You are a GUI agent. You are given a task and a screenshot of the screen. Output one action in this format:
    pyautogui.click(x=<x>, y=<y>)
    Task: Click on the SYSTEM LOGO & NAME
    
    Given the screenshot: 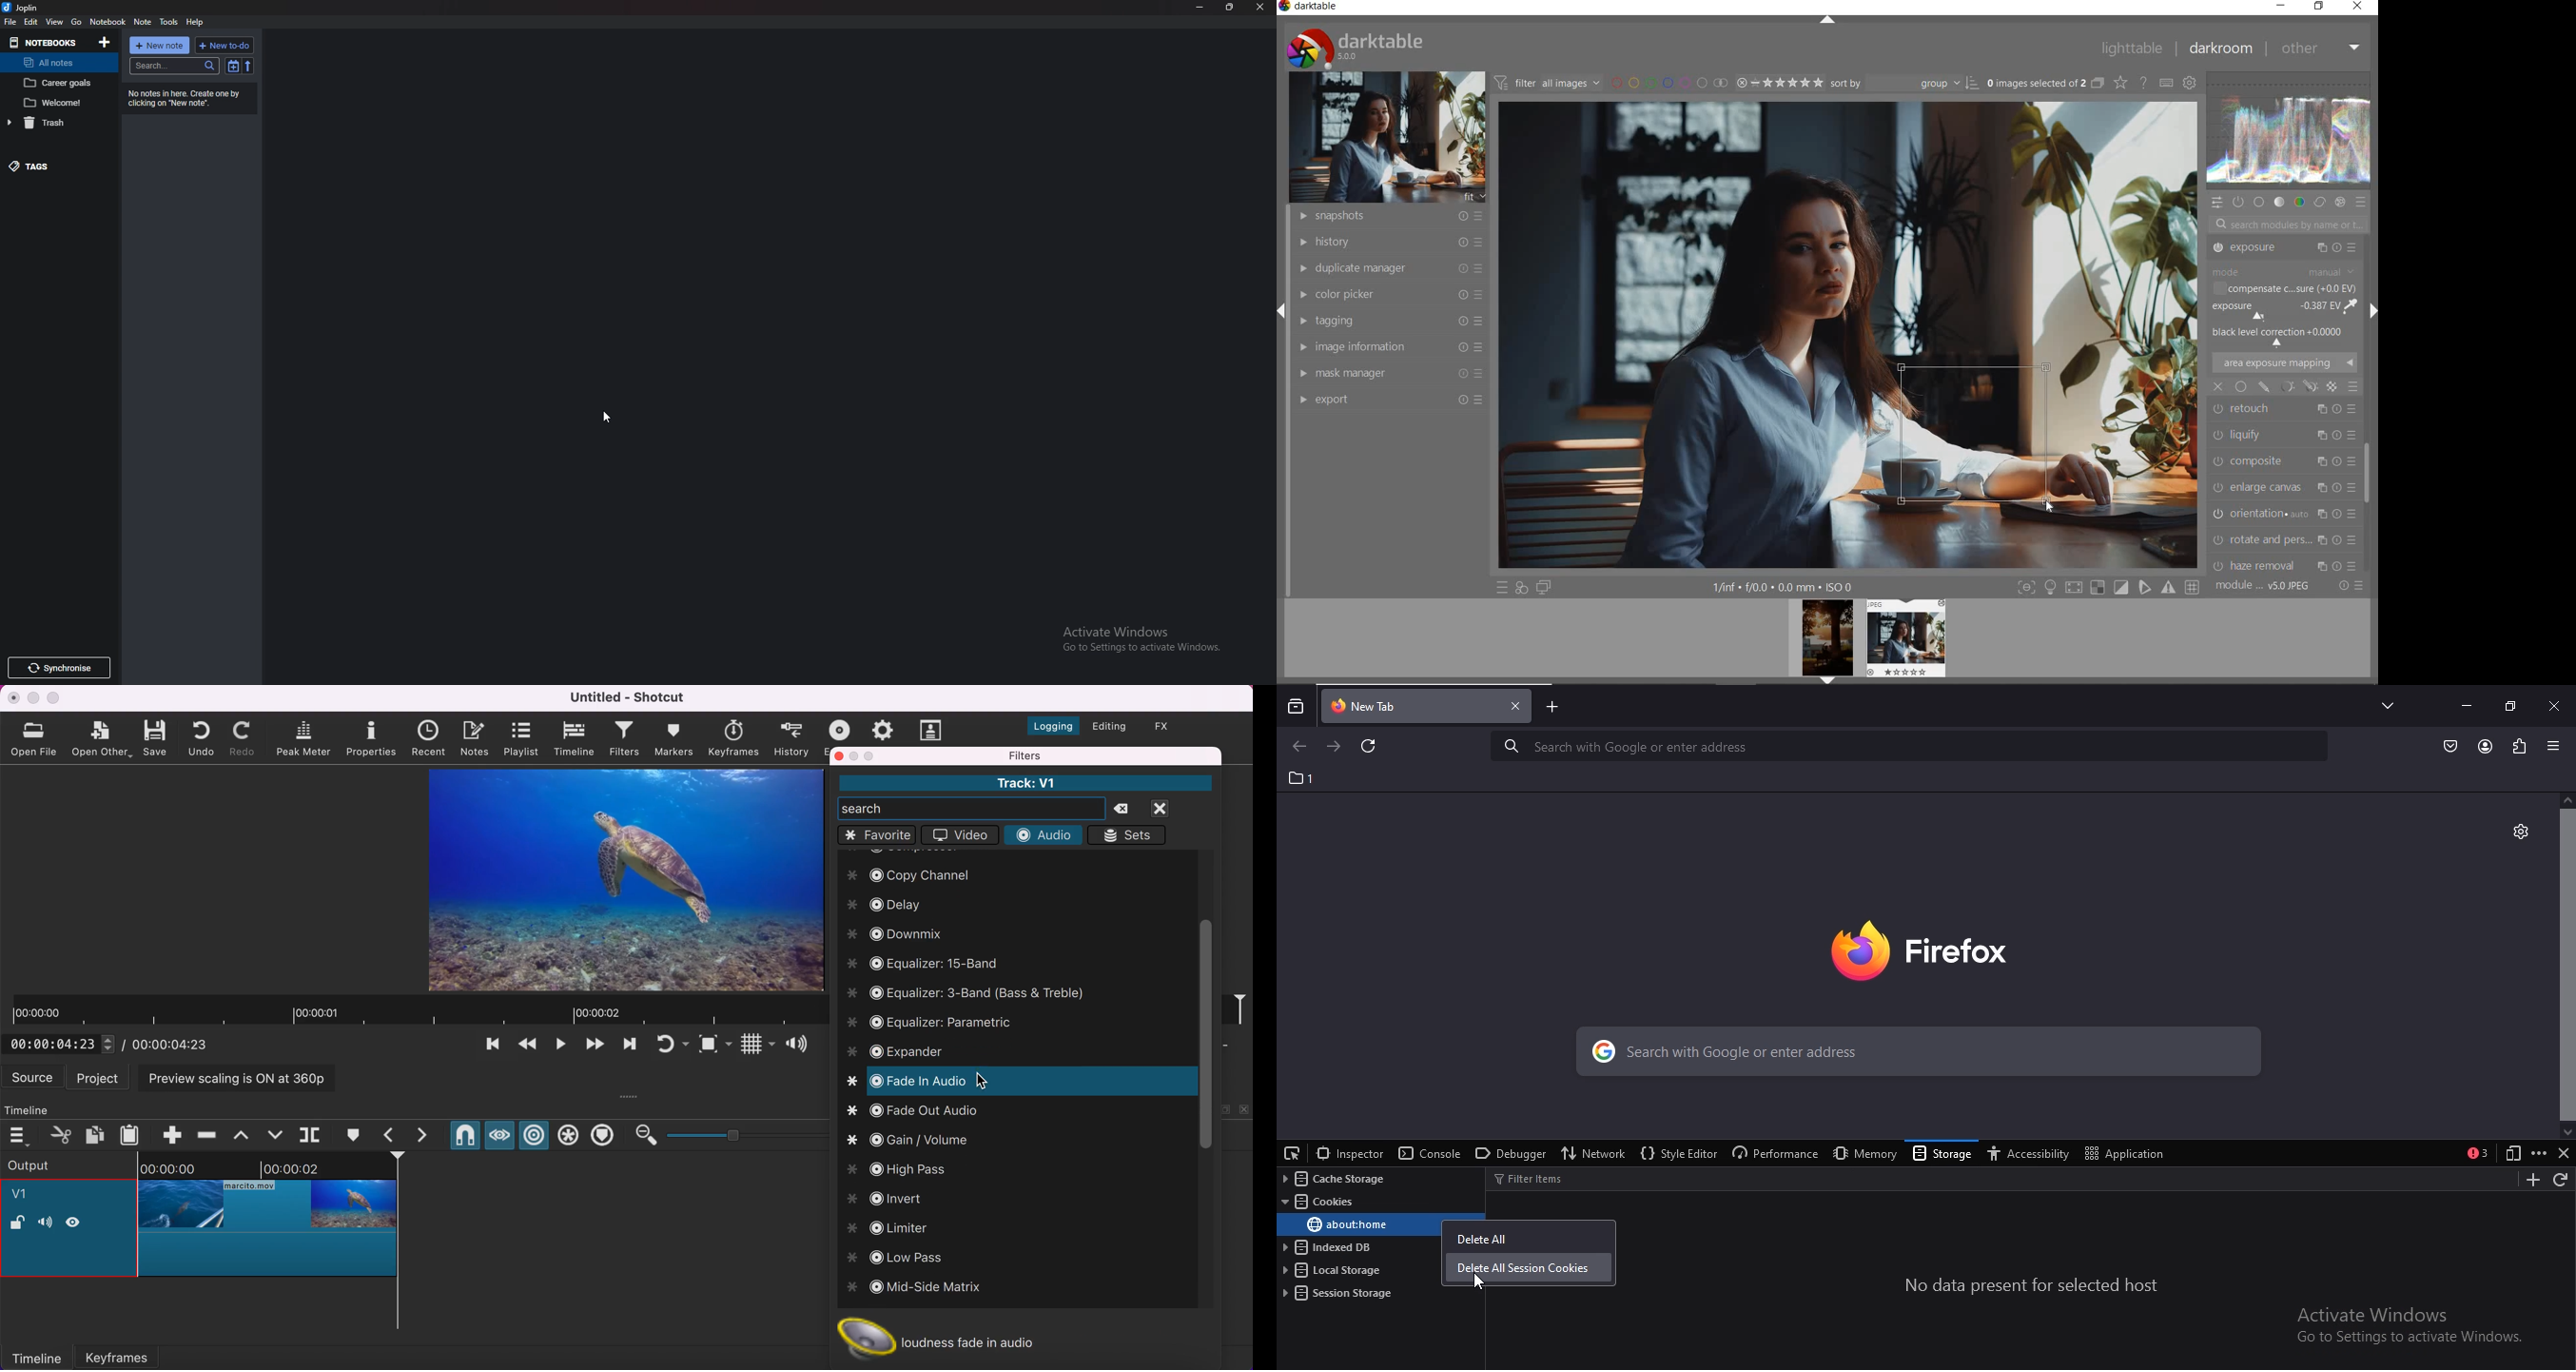 What is the action you would take?
    pyautogui.click(x=1354, y=47)
    